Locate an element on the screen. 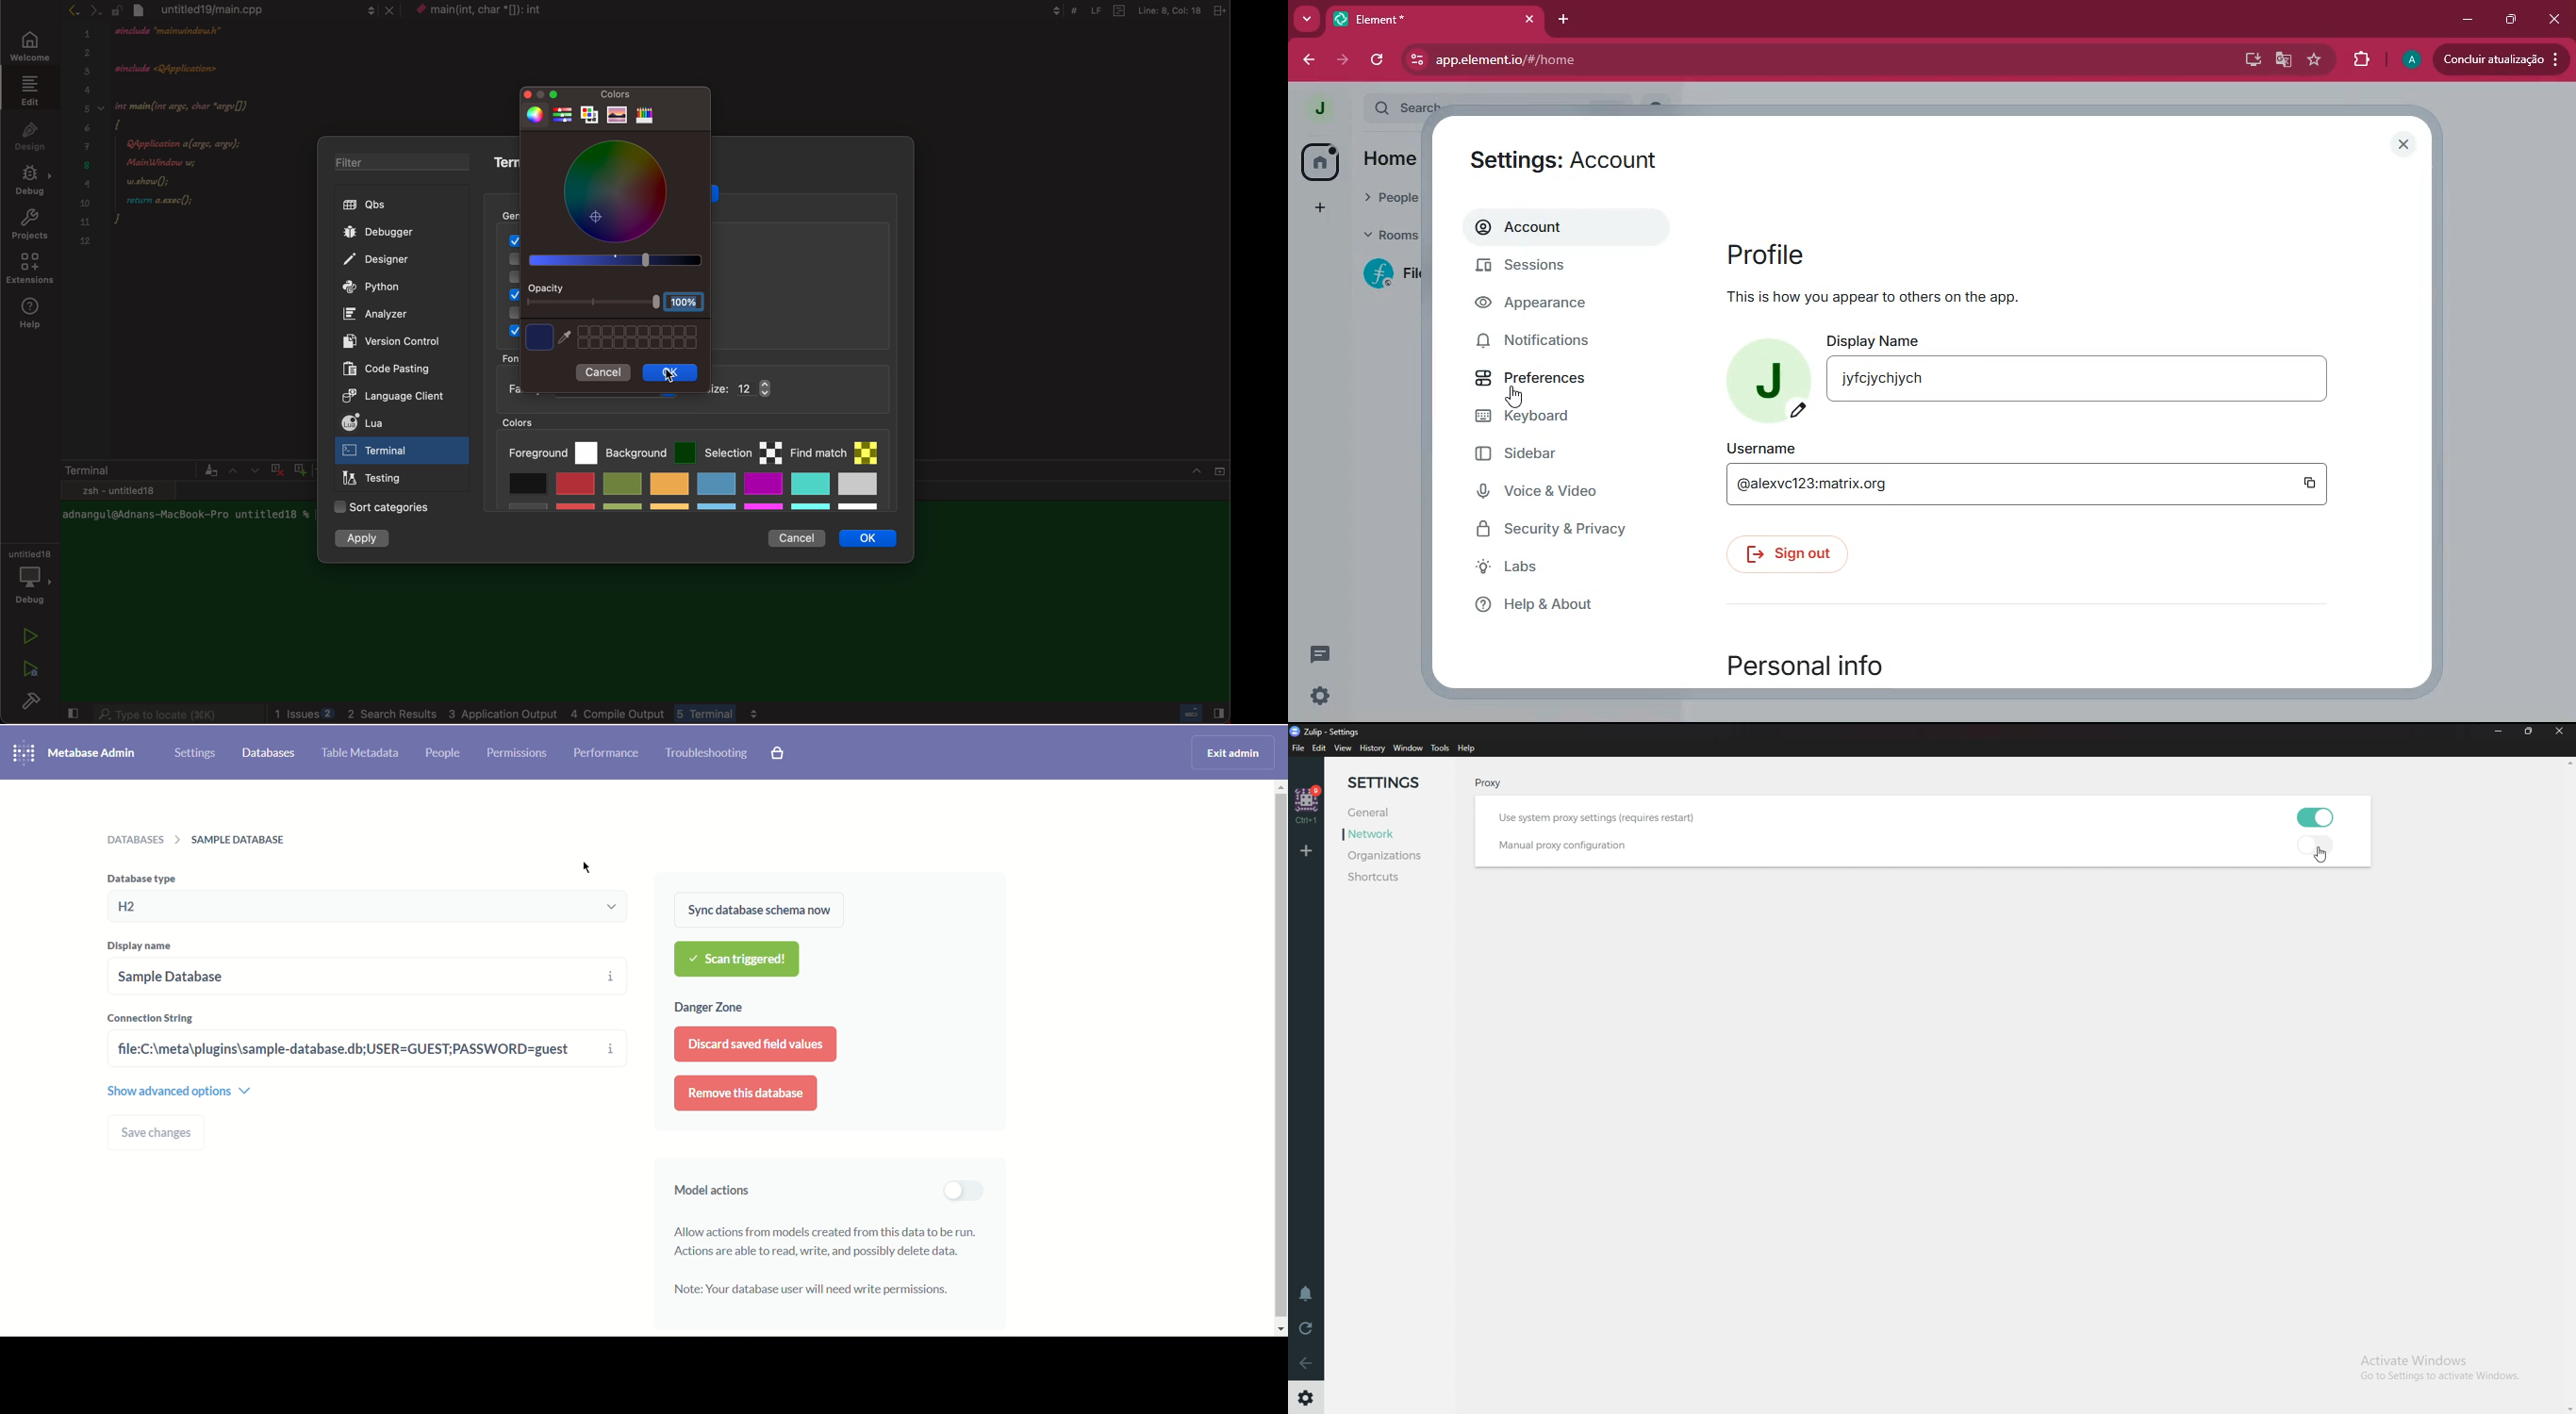  zulip is located at coordinates (1330, 731).